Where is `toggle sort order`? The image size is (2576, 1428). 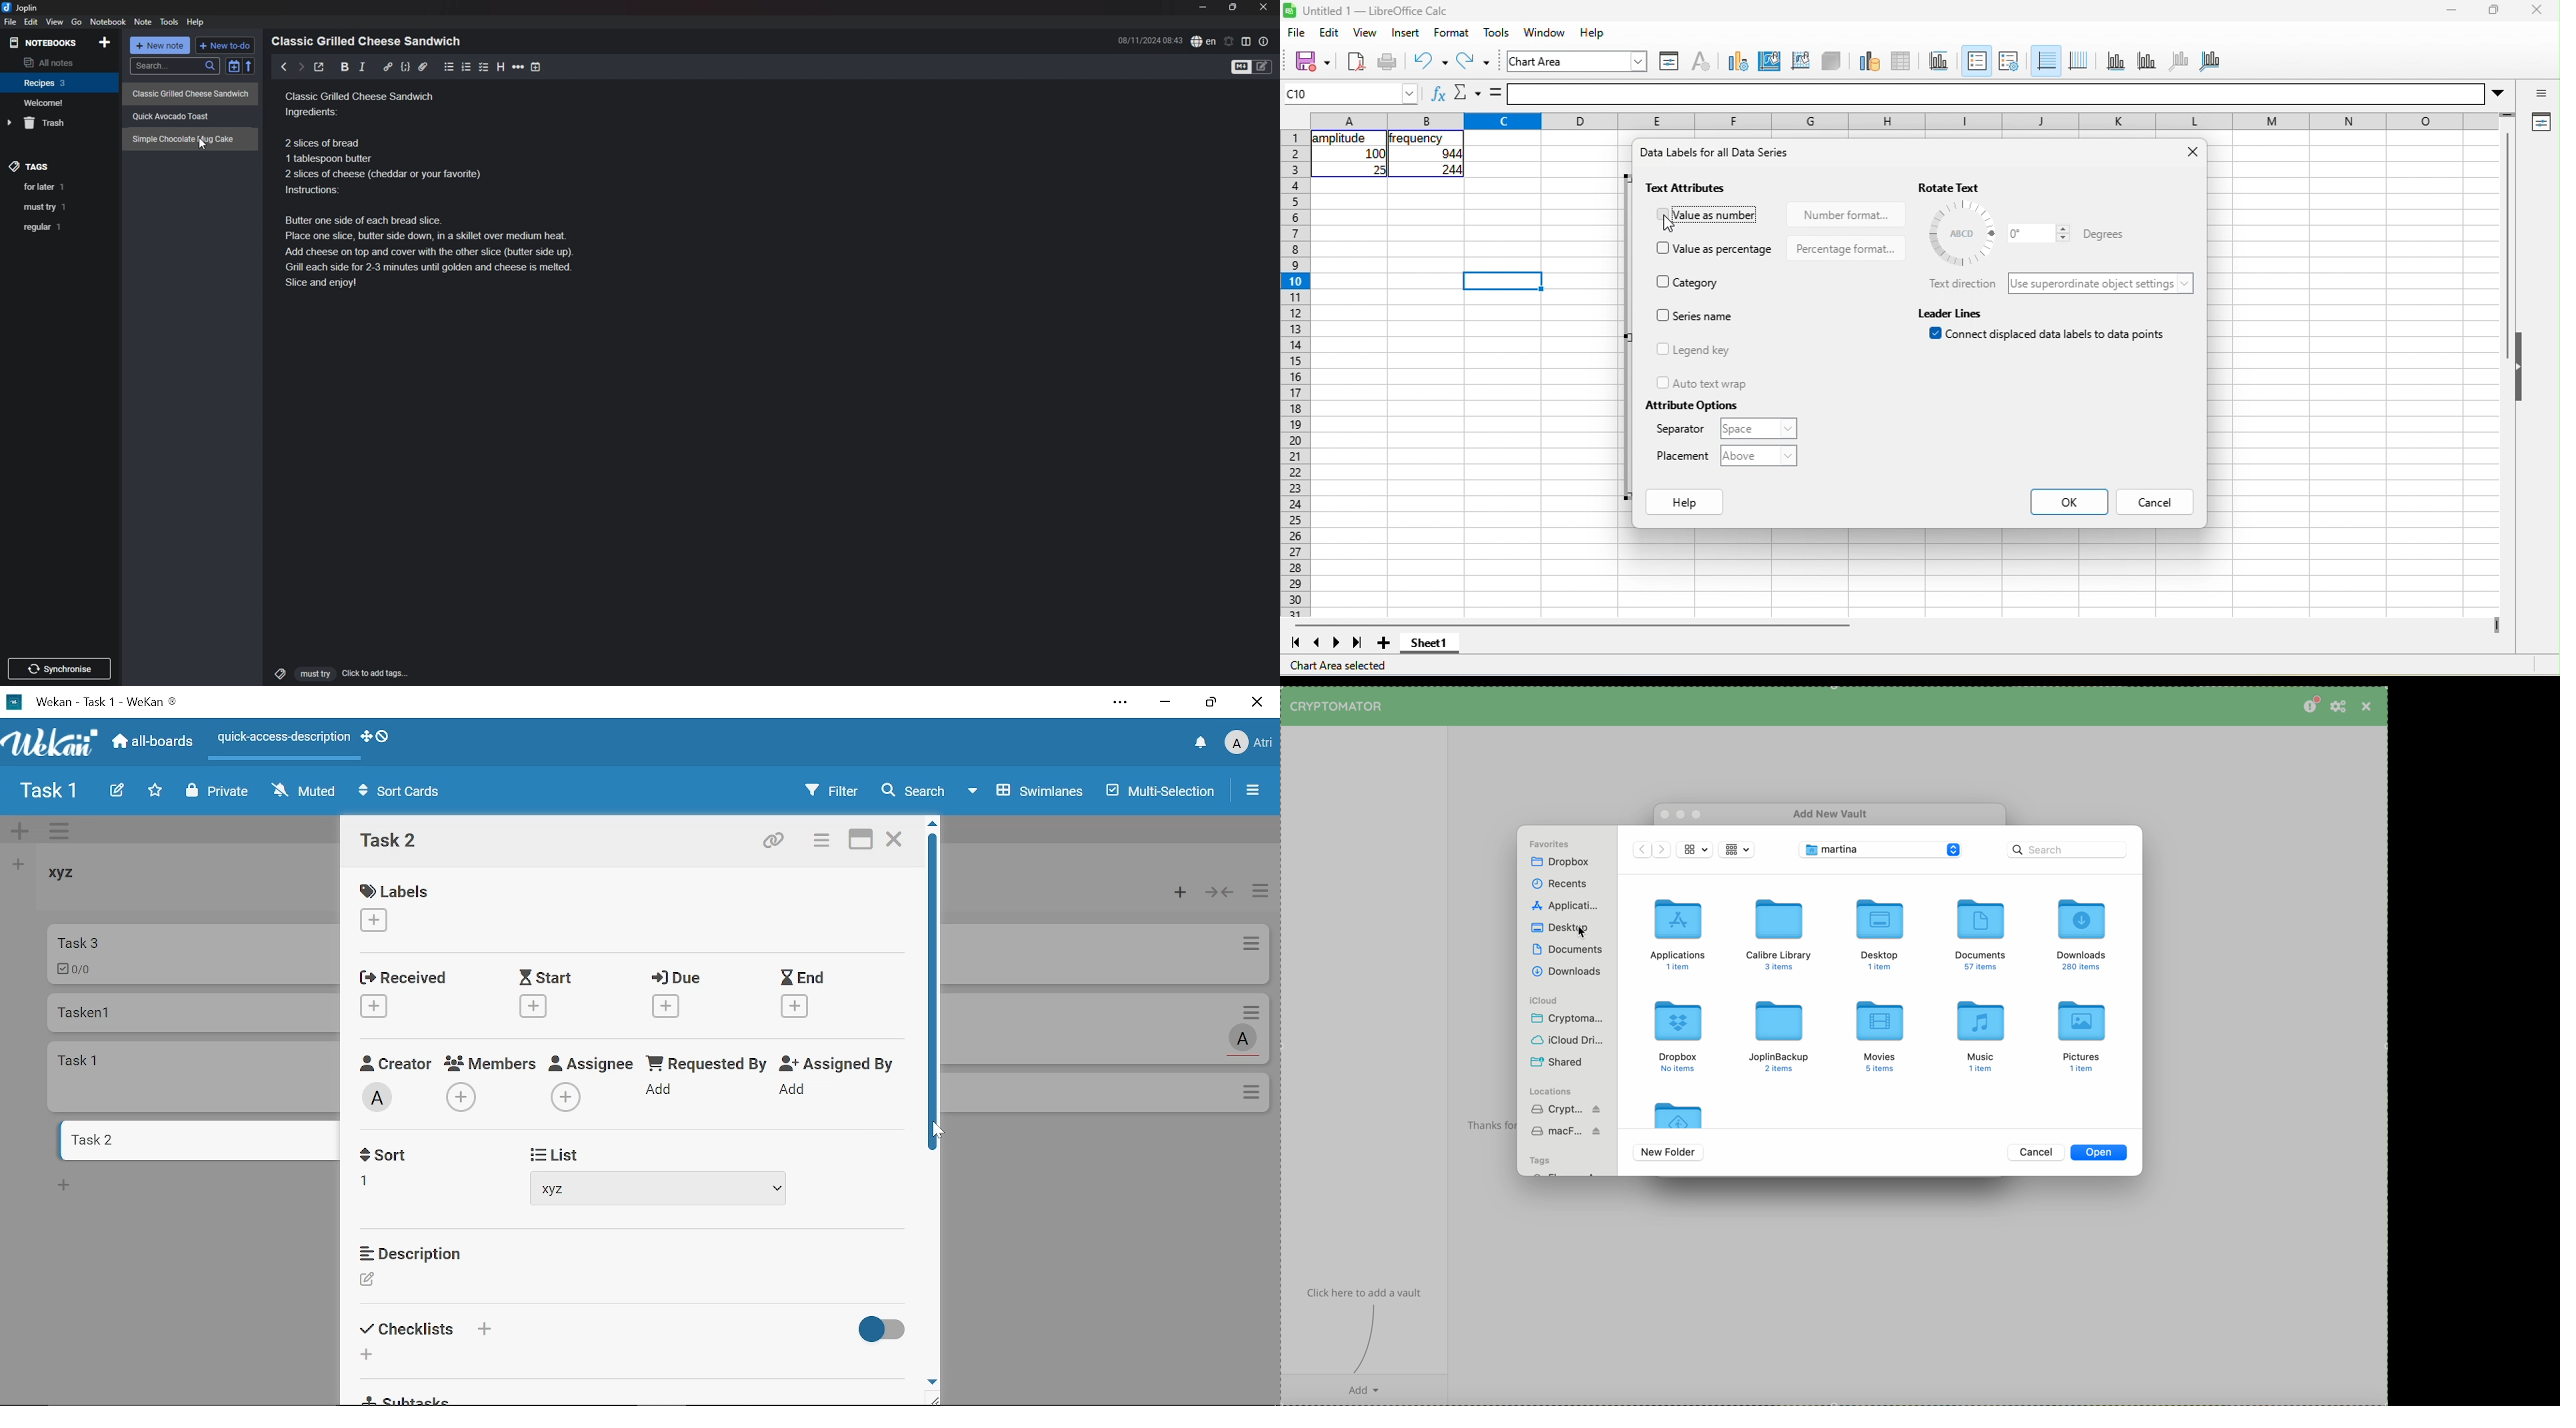 toggle sort order is located at coordinates (233, 68).